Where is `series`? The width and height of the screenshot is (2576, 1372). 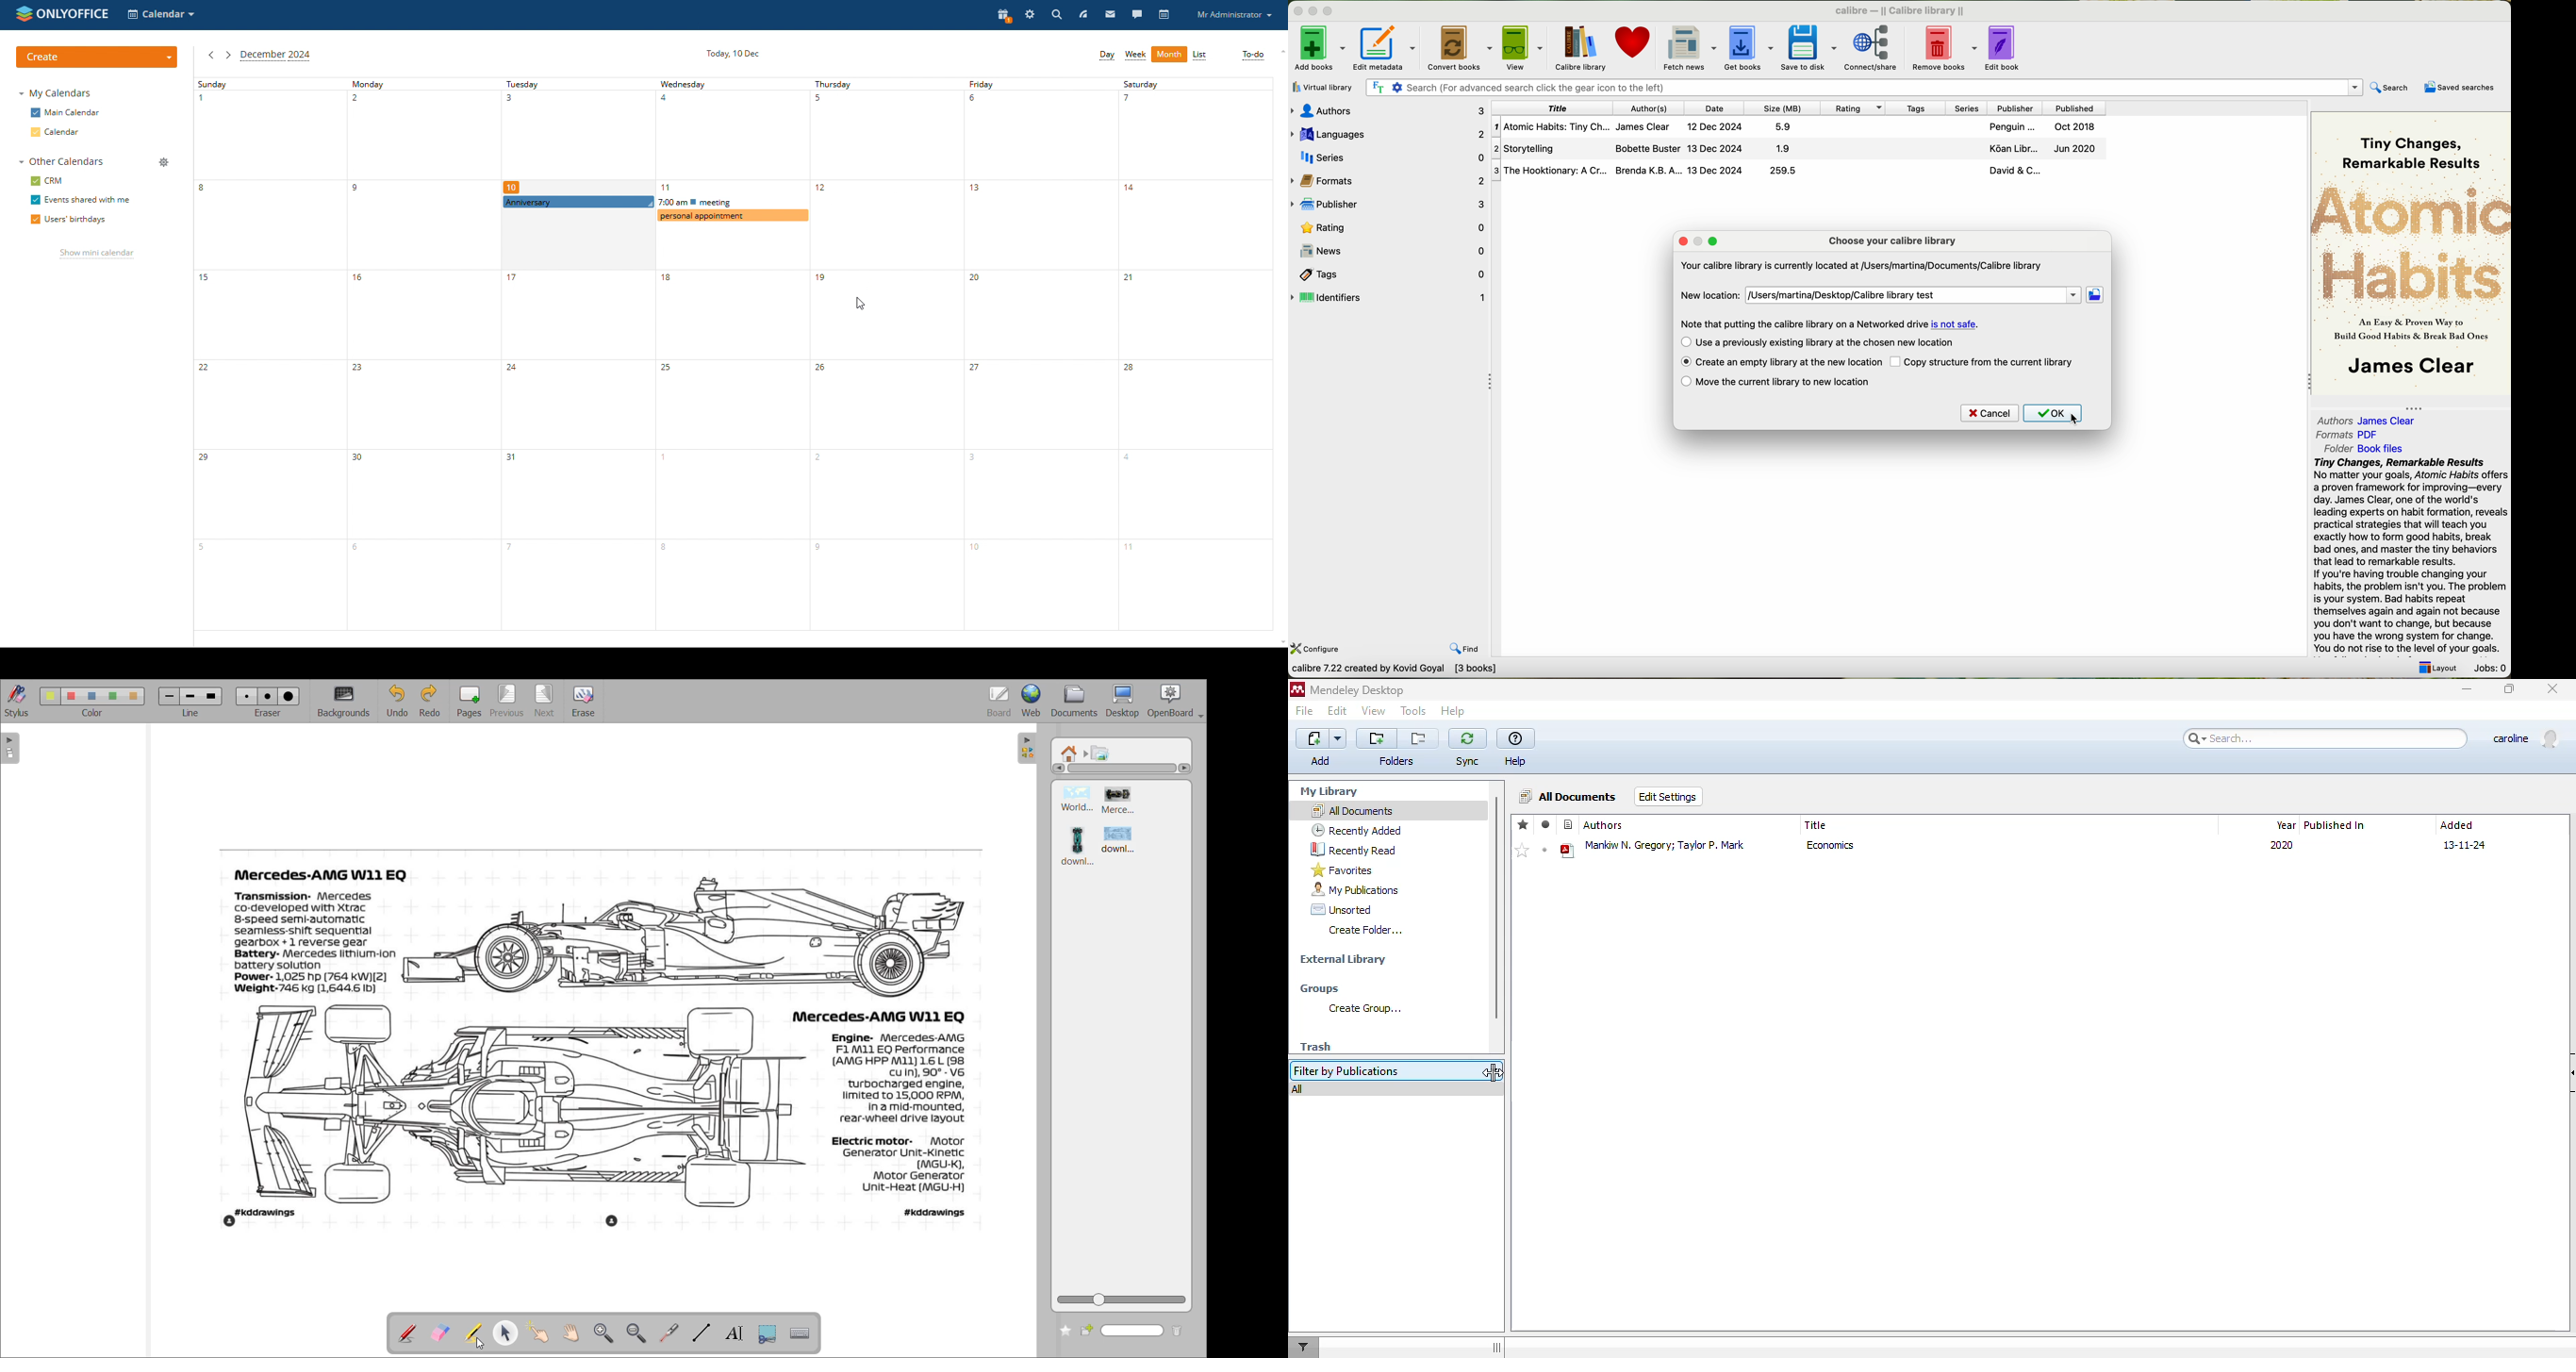 series is located at coordinates (1964, 107).